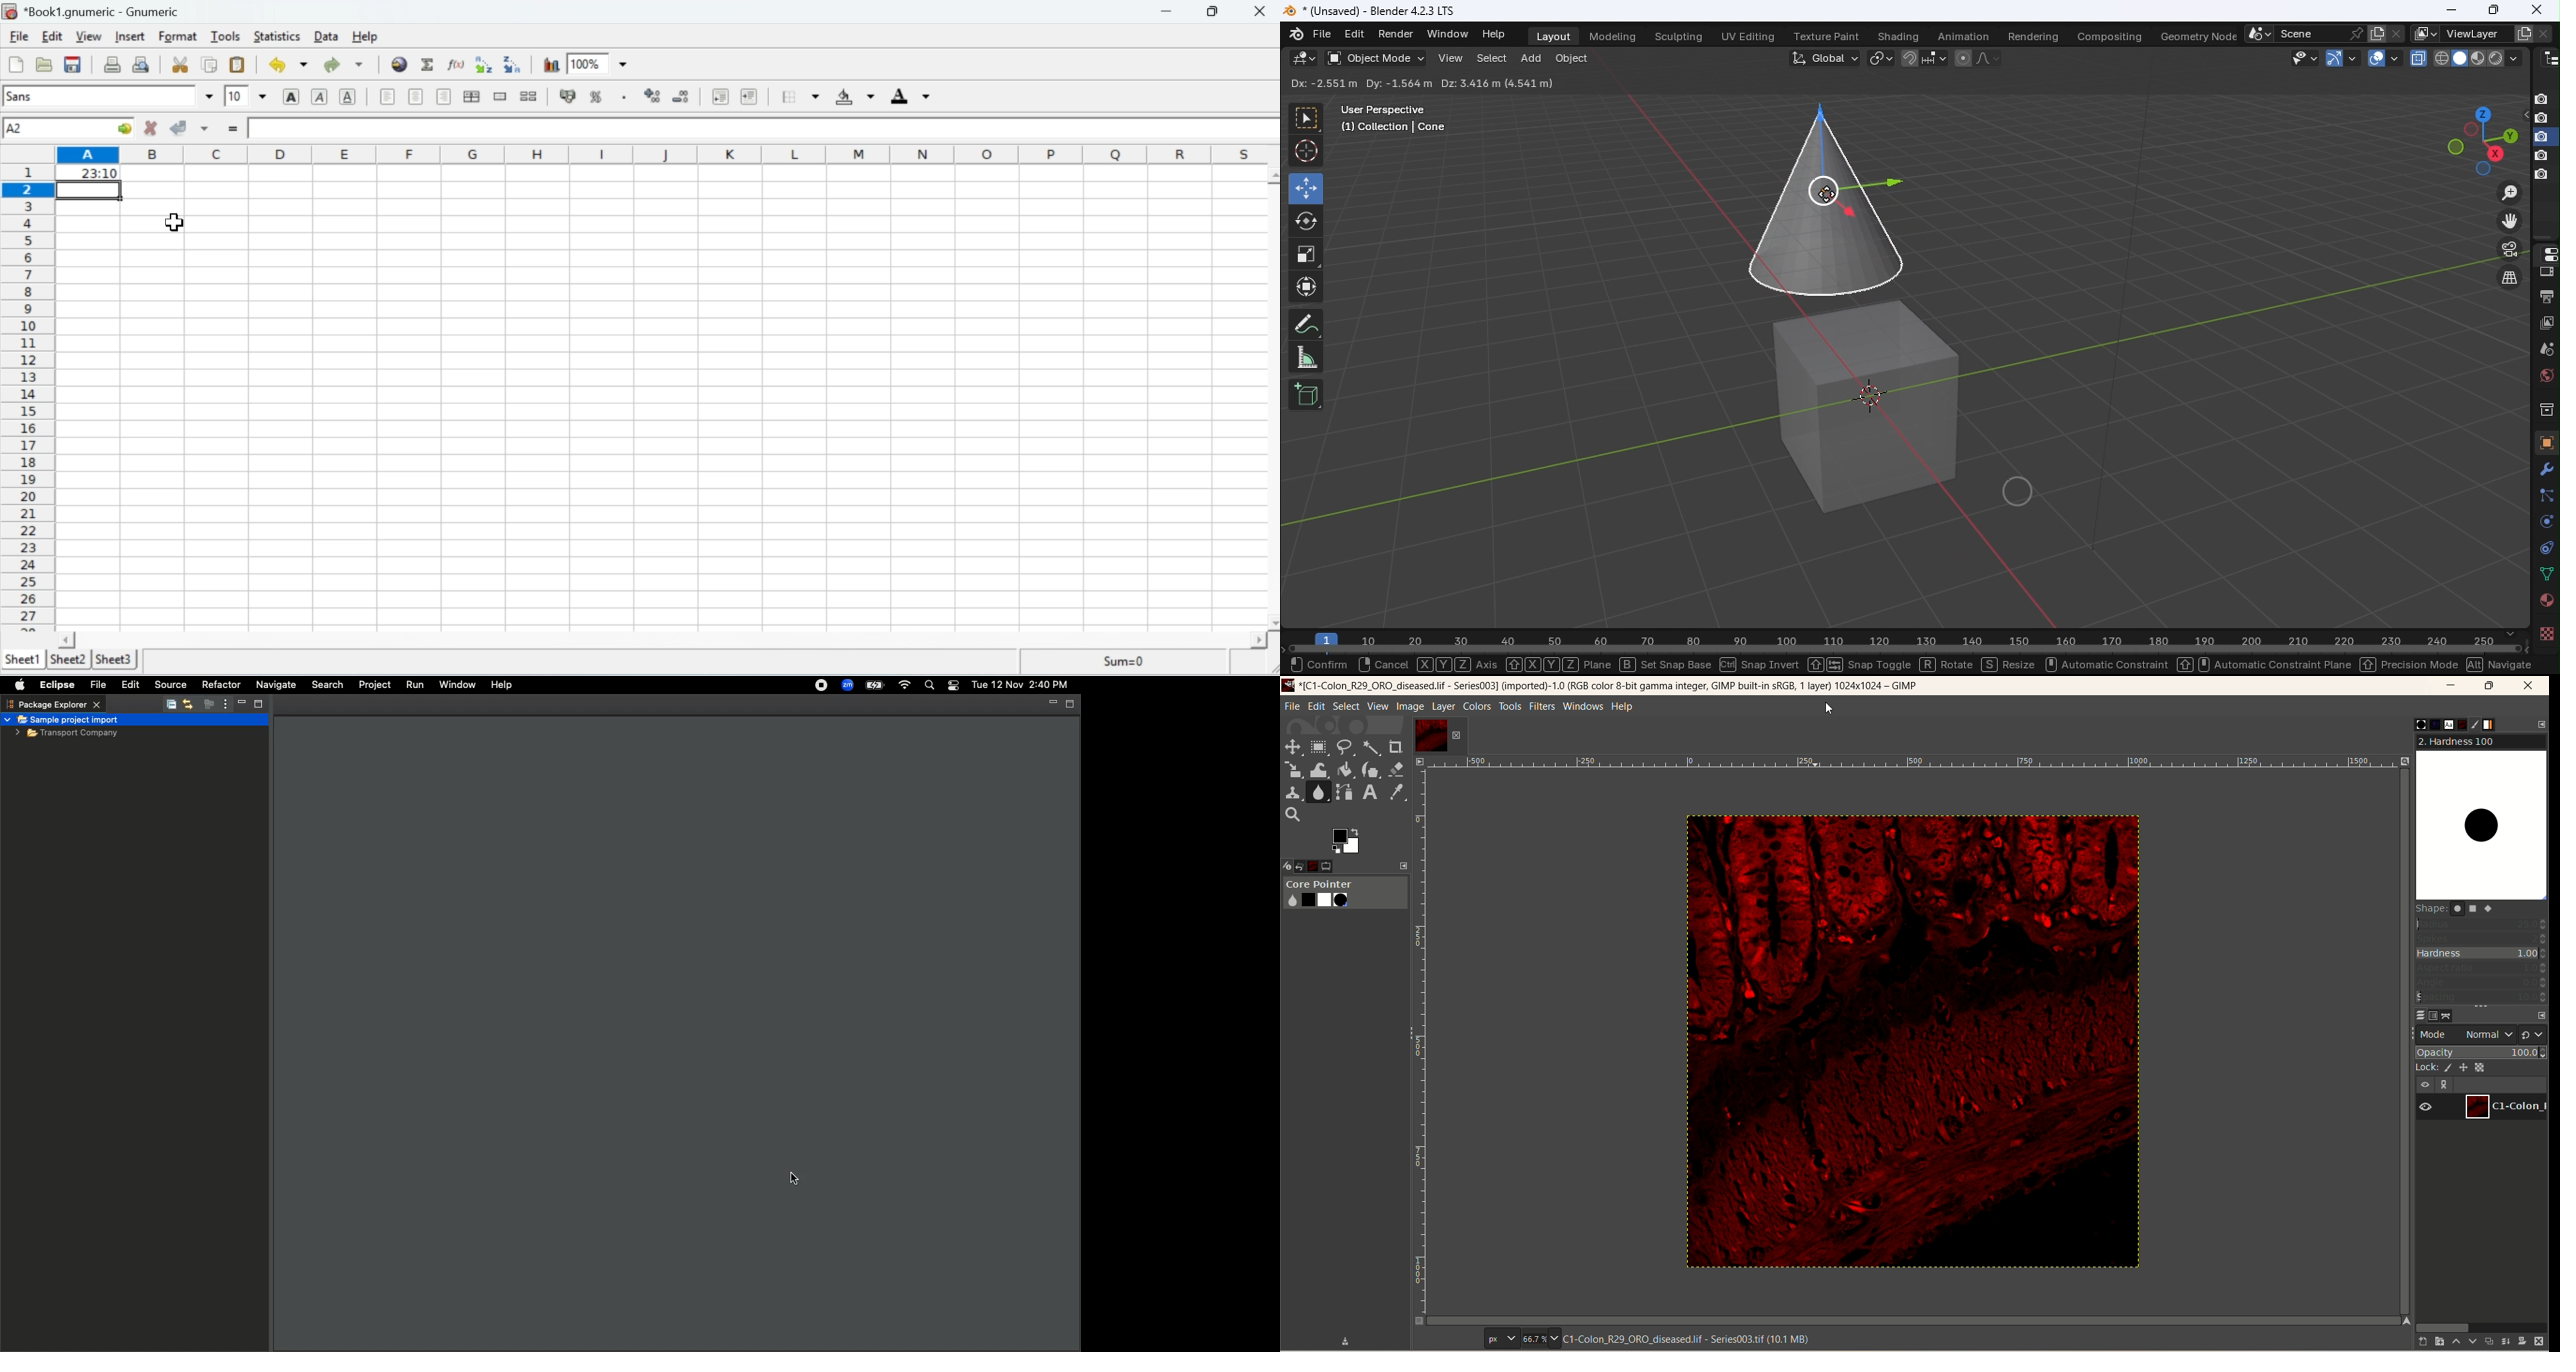 The width and height of the screenshot is (2576, 1372). I want to click on View, so click(90, 38).